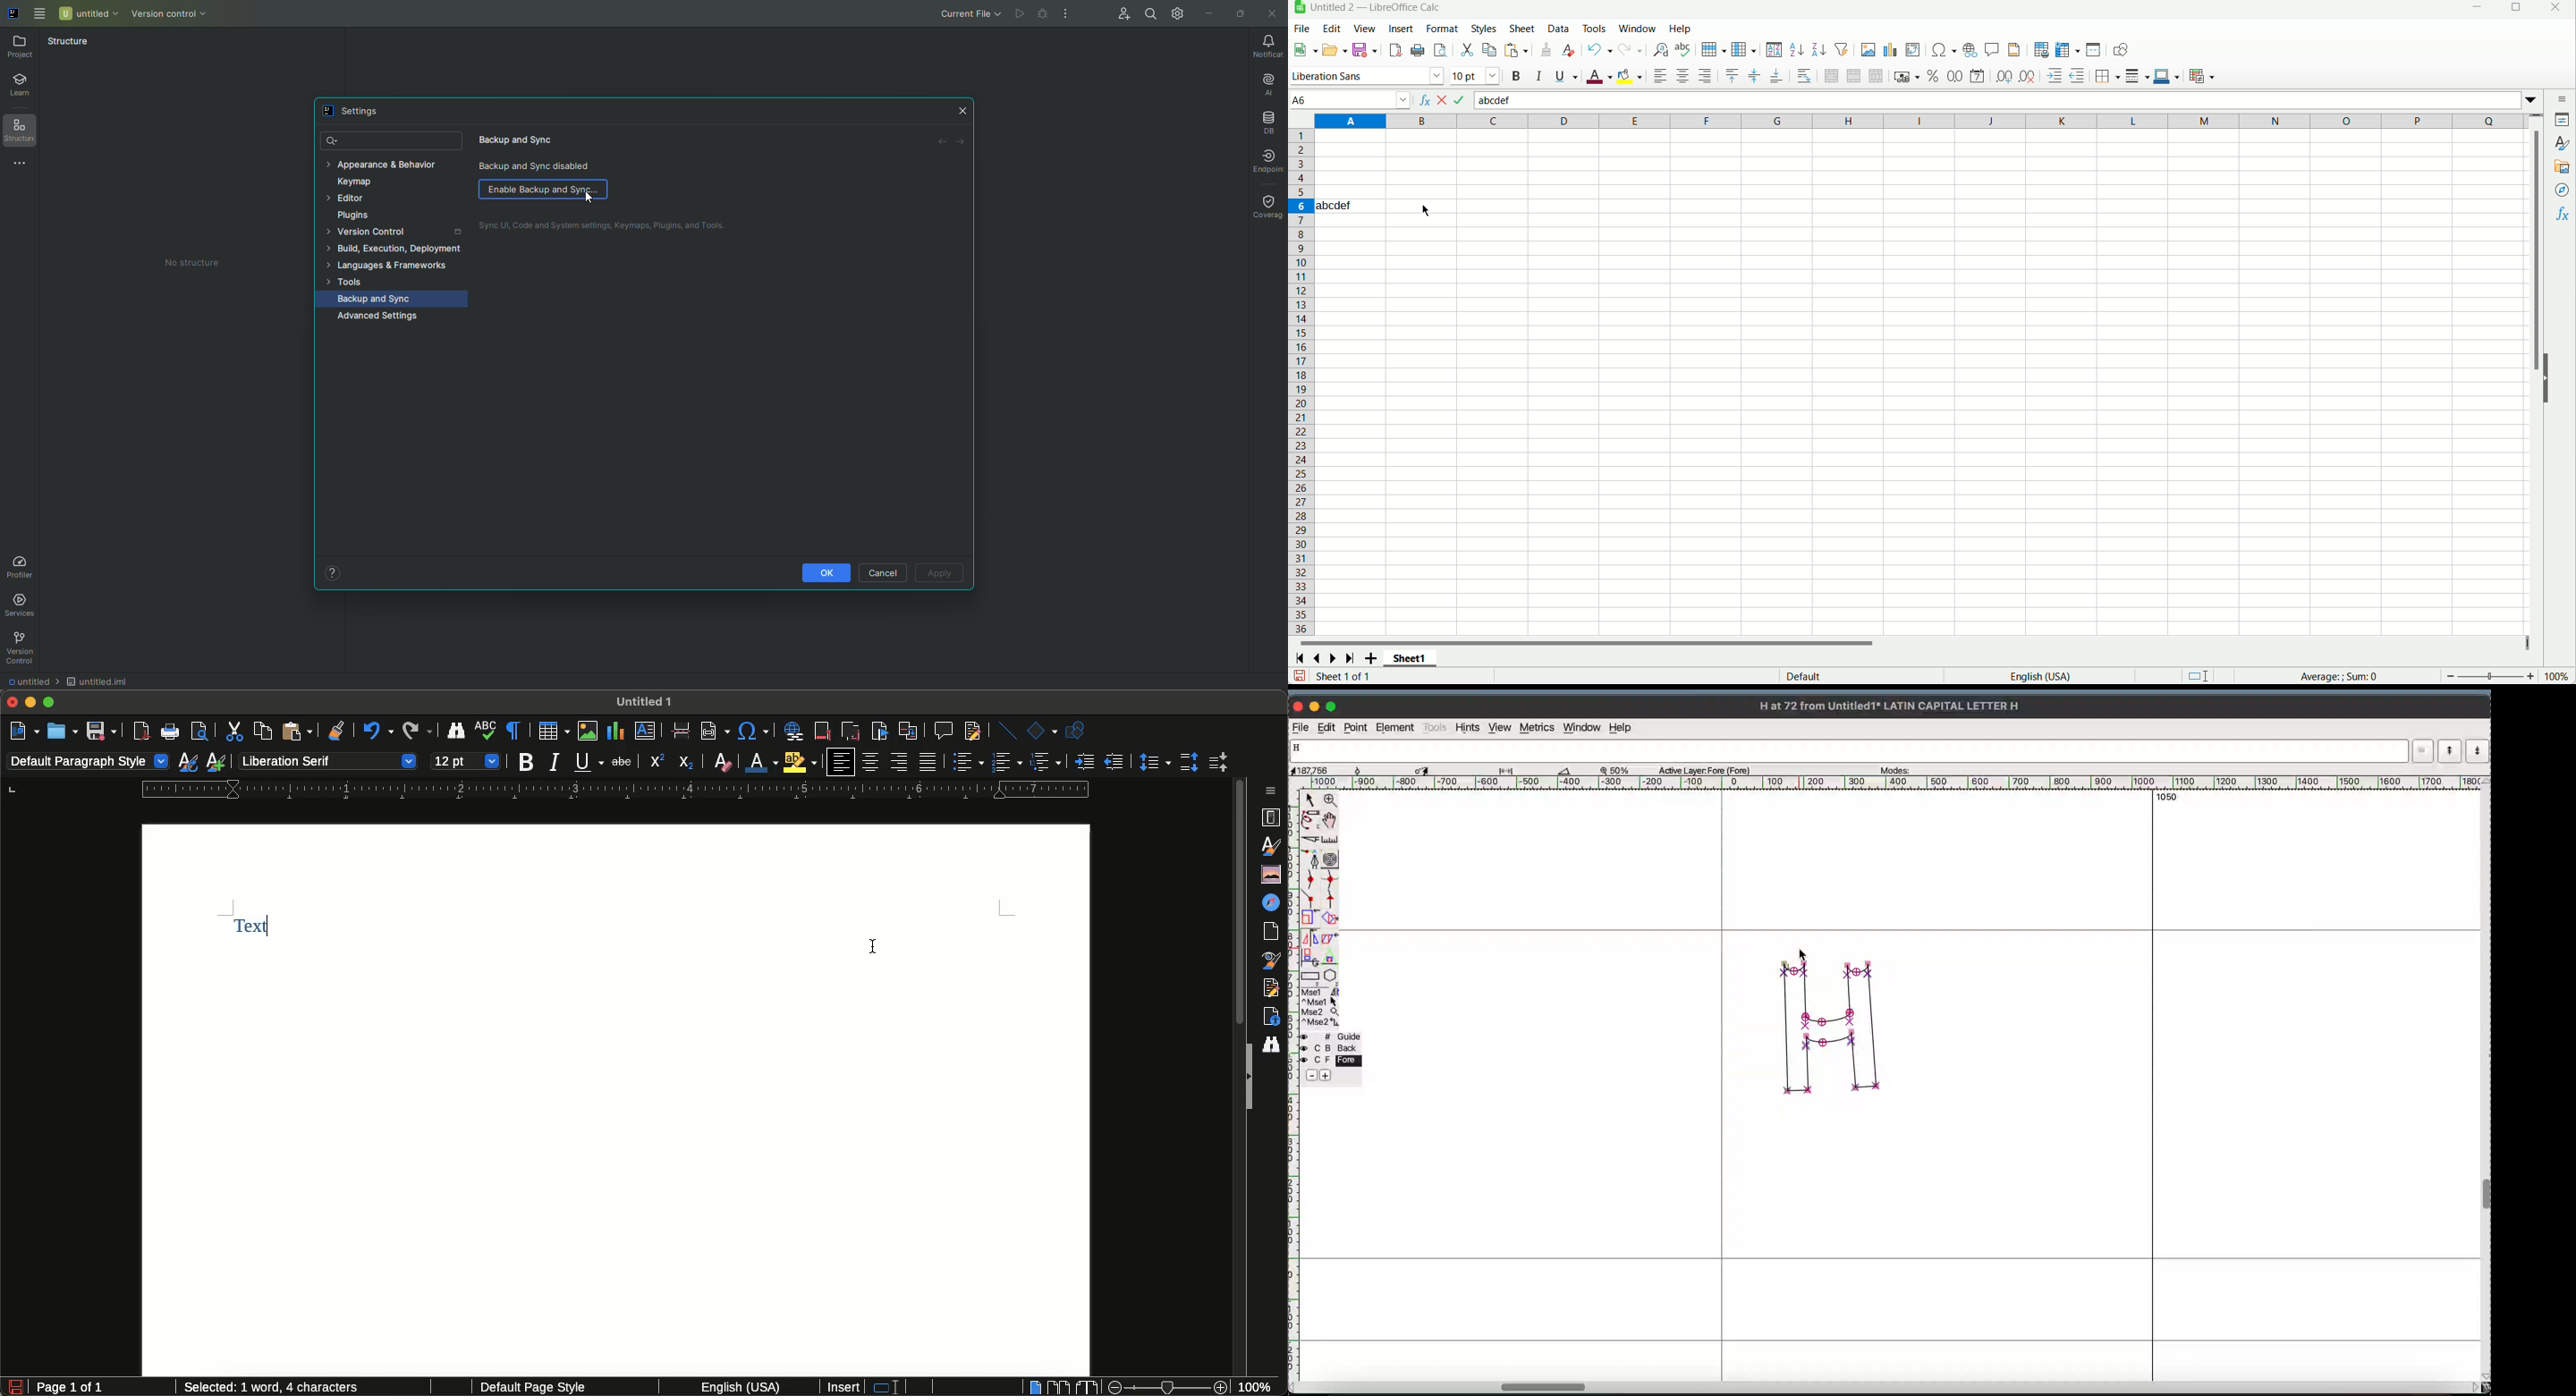 Image resolution: width=2576 pixels, height=1400 pixels. I want to click on zoom, so click(1330, 799).